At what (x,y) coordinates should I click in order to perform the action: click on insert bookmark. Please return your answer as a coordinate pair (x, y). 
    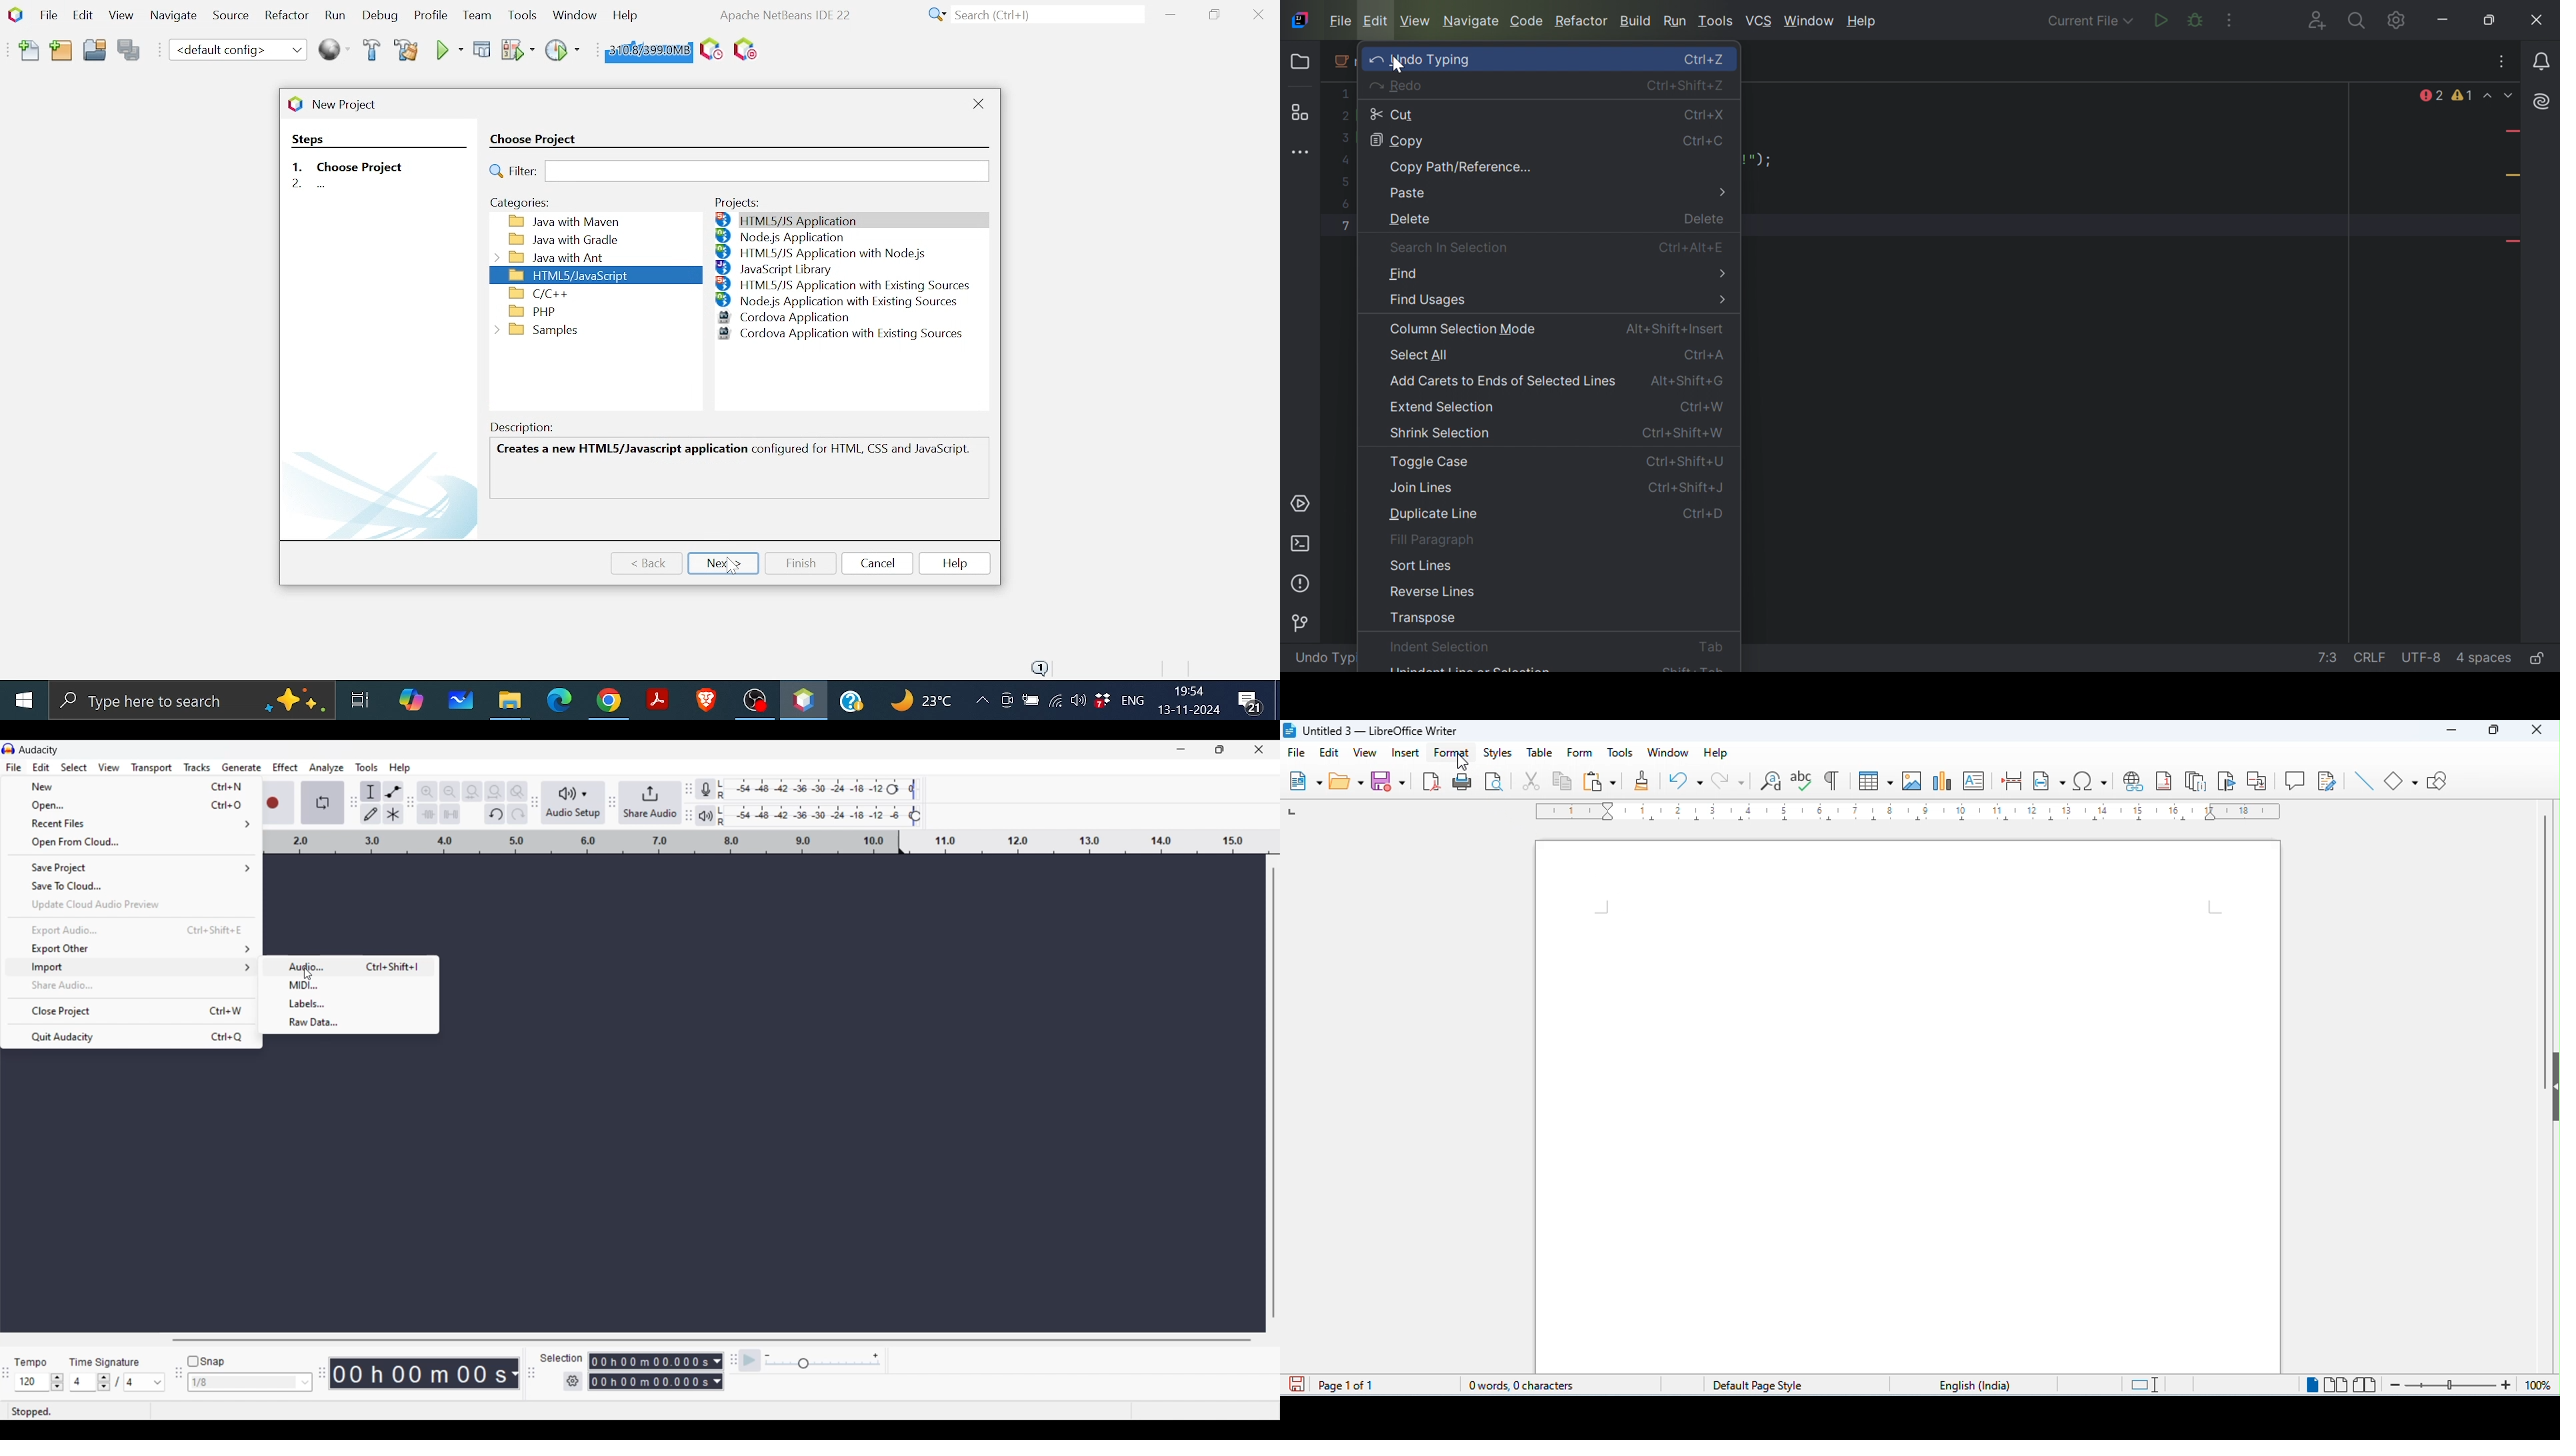
    Looking at the image, I should click on (2228, 781).